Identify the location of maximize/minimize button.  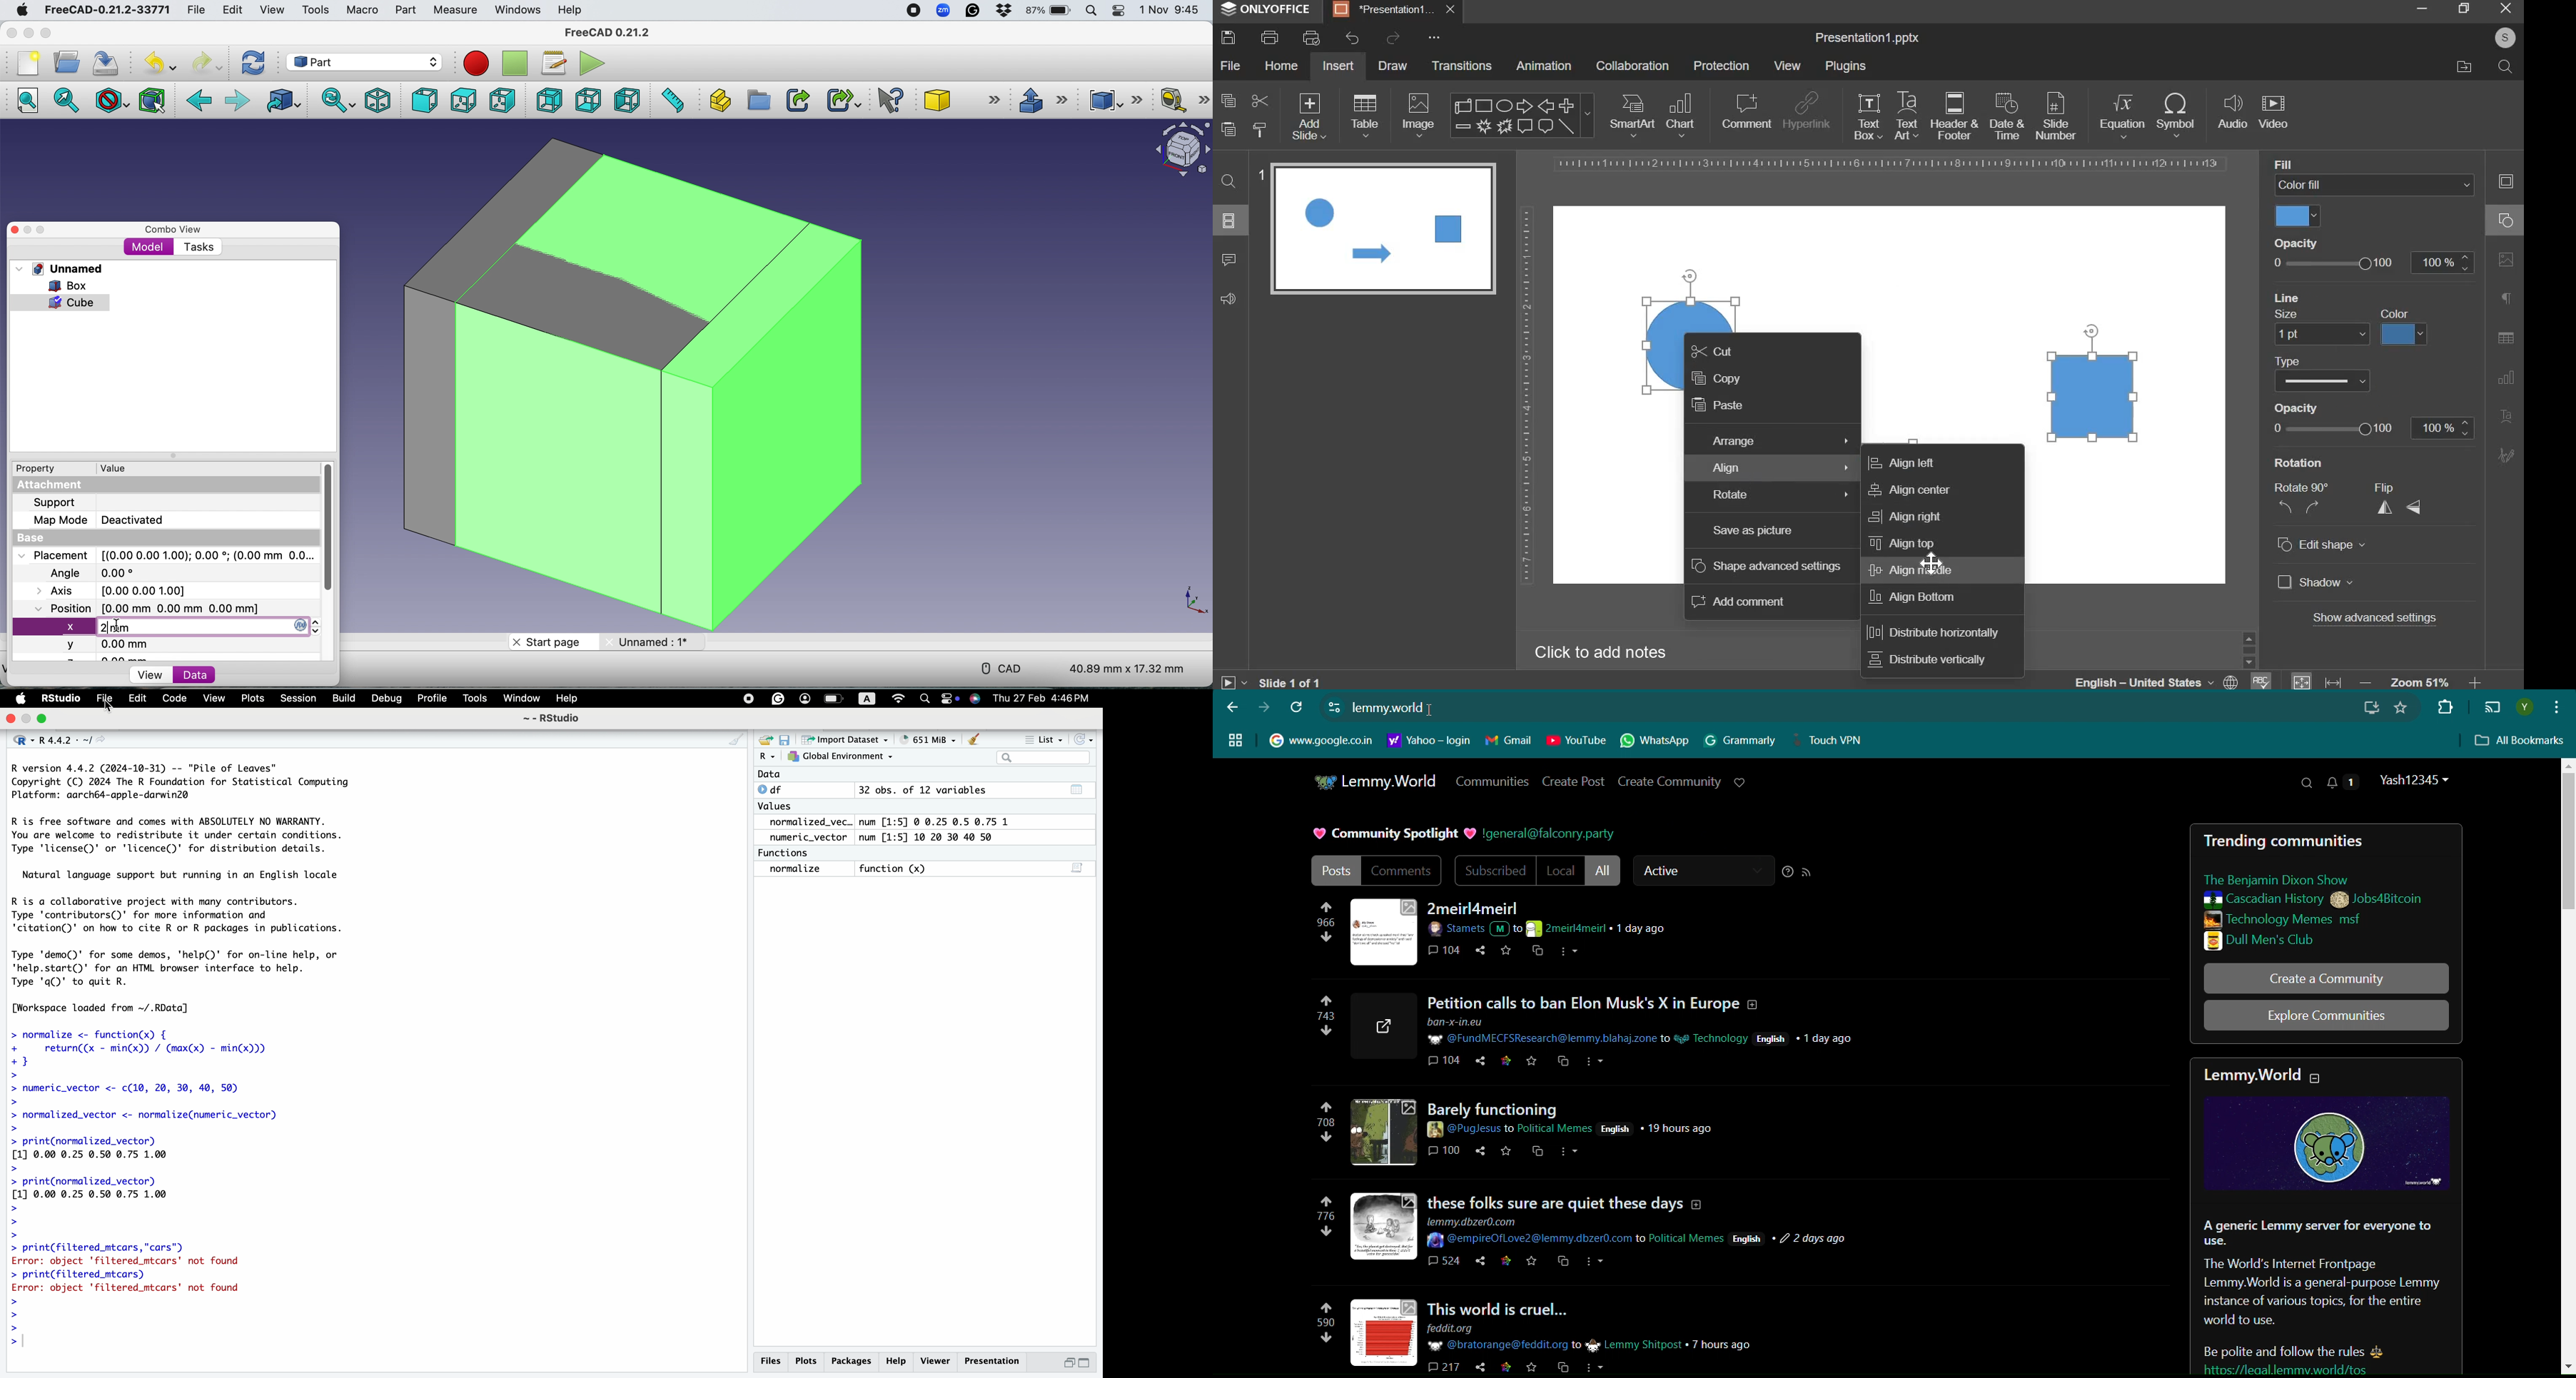
(1078, 1363).